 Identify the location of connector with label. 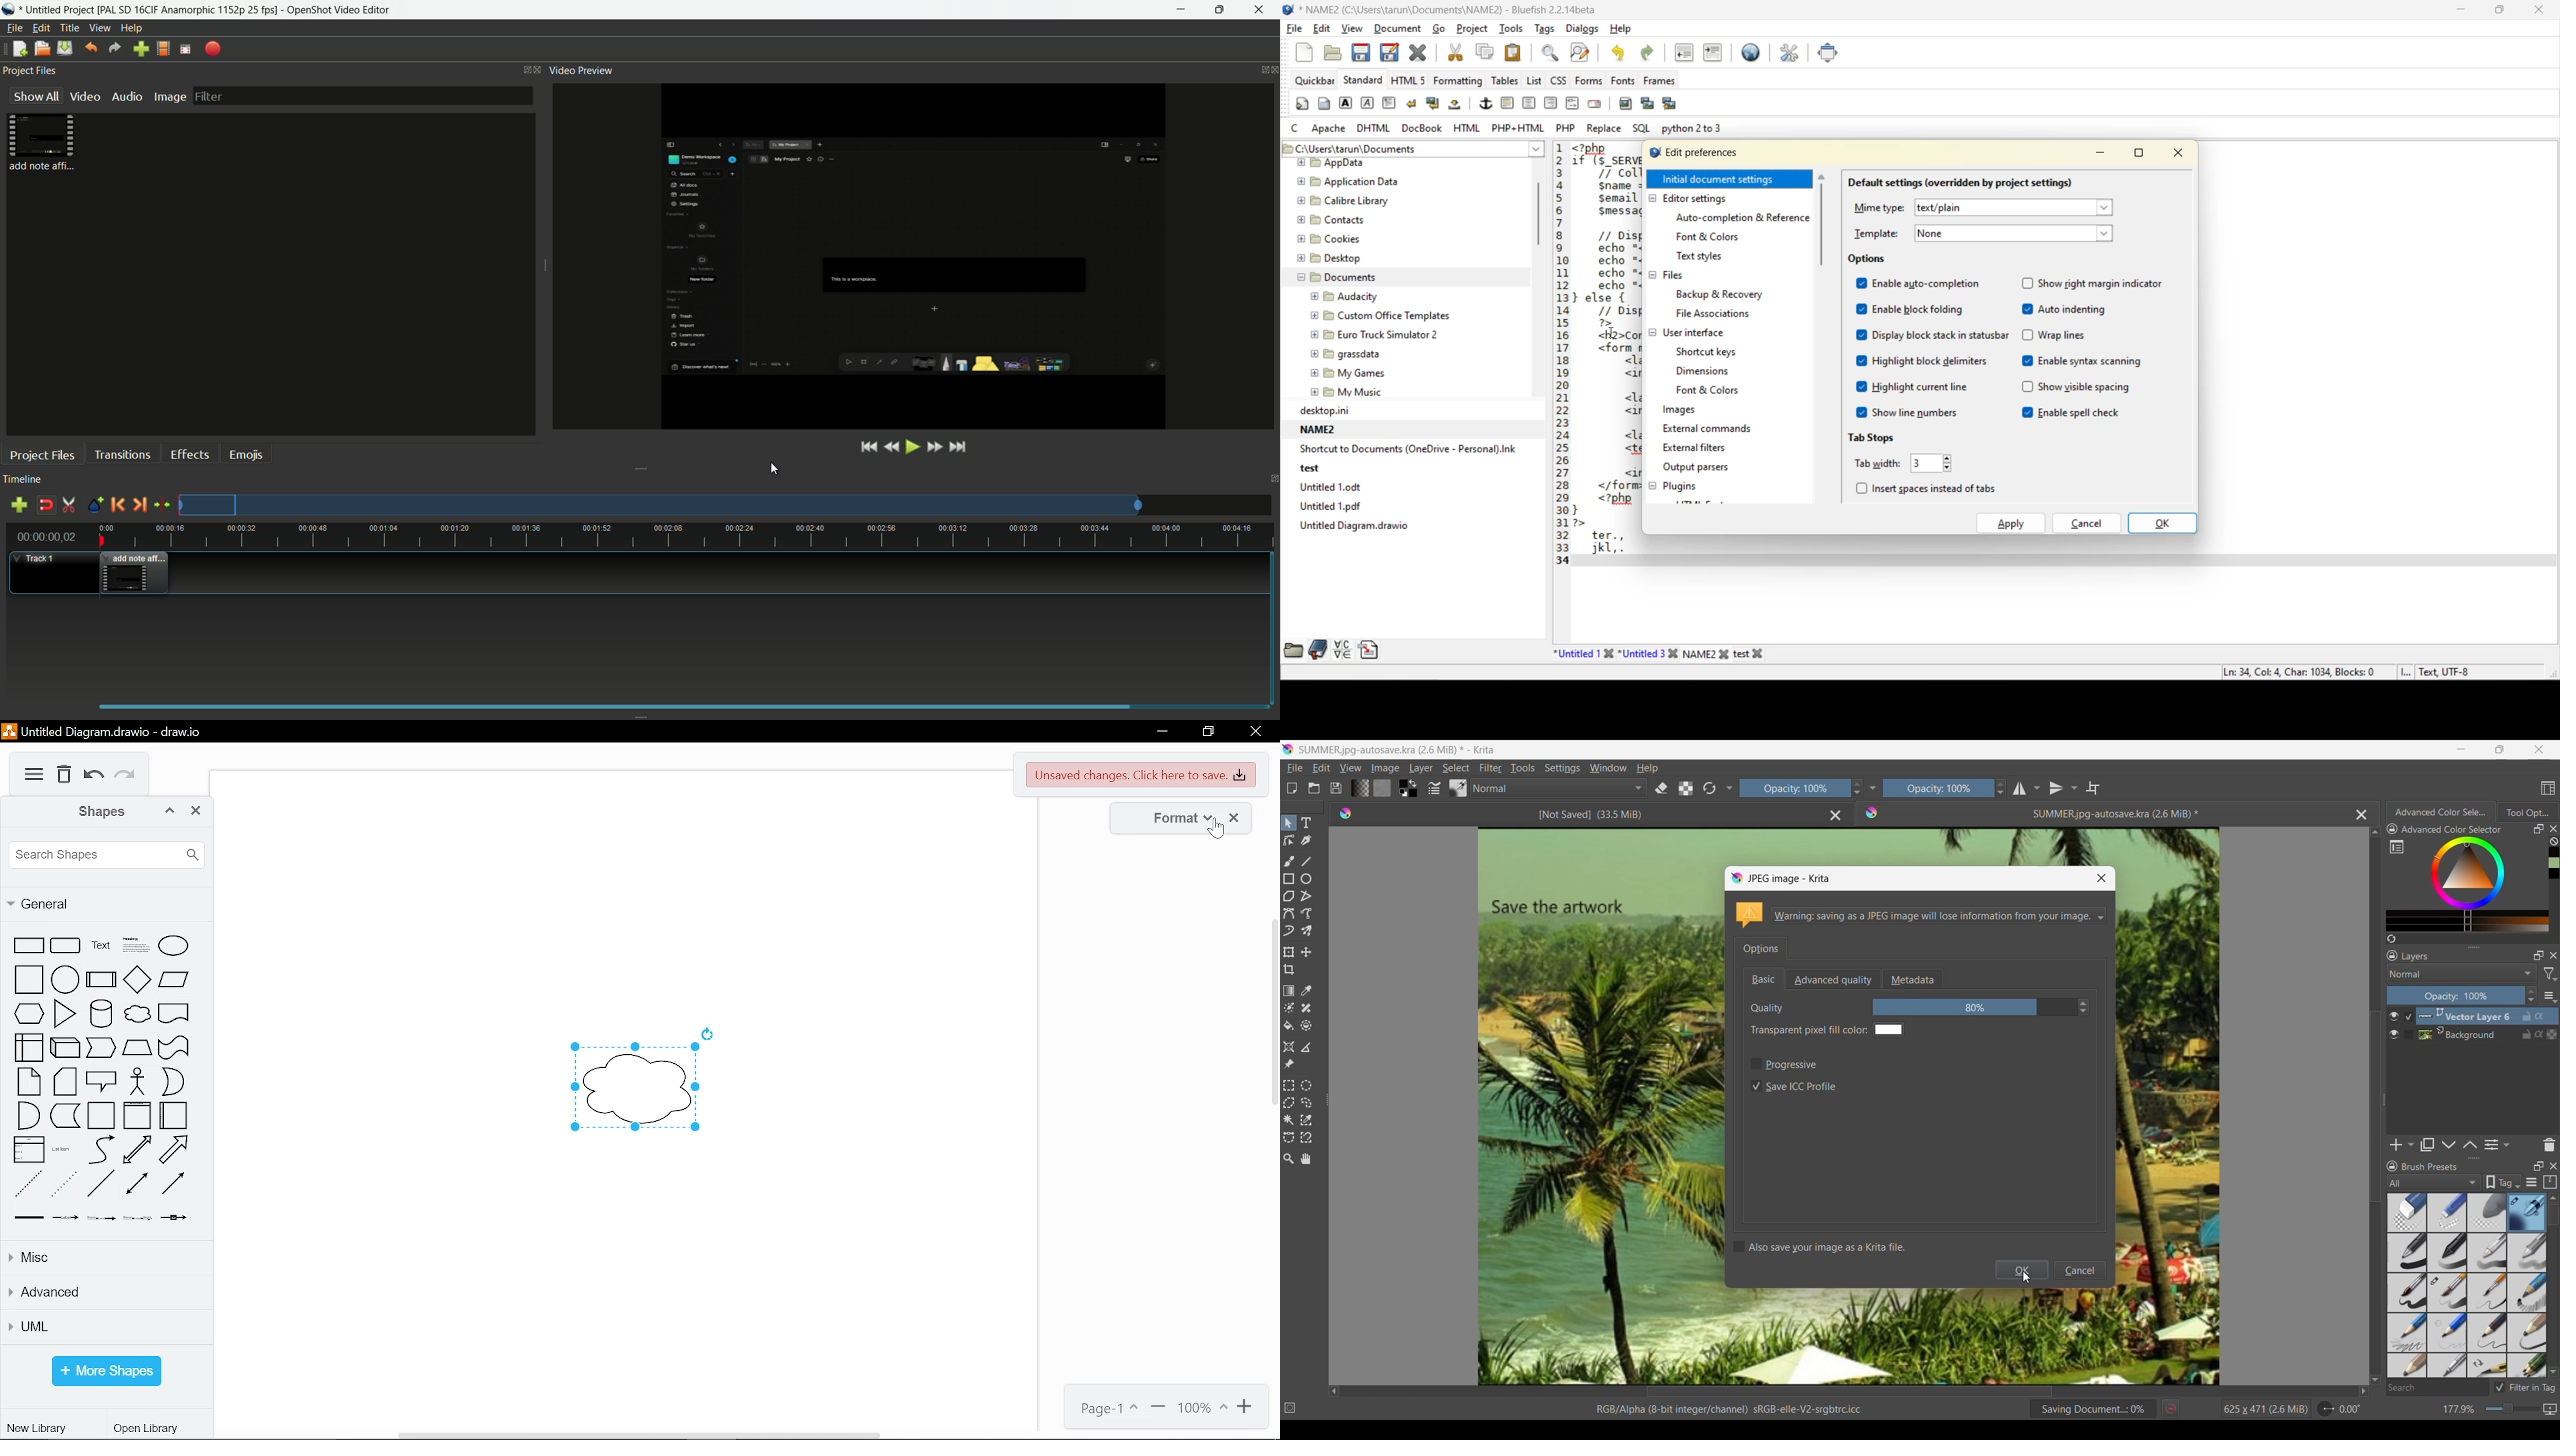
(66, 1217).